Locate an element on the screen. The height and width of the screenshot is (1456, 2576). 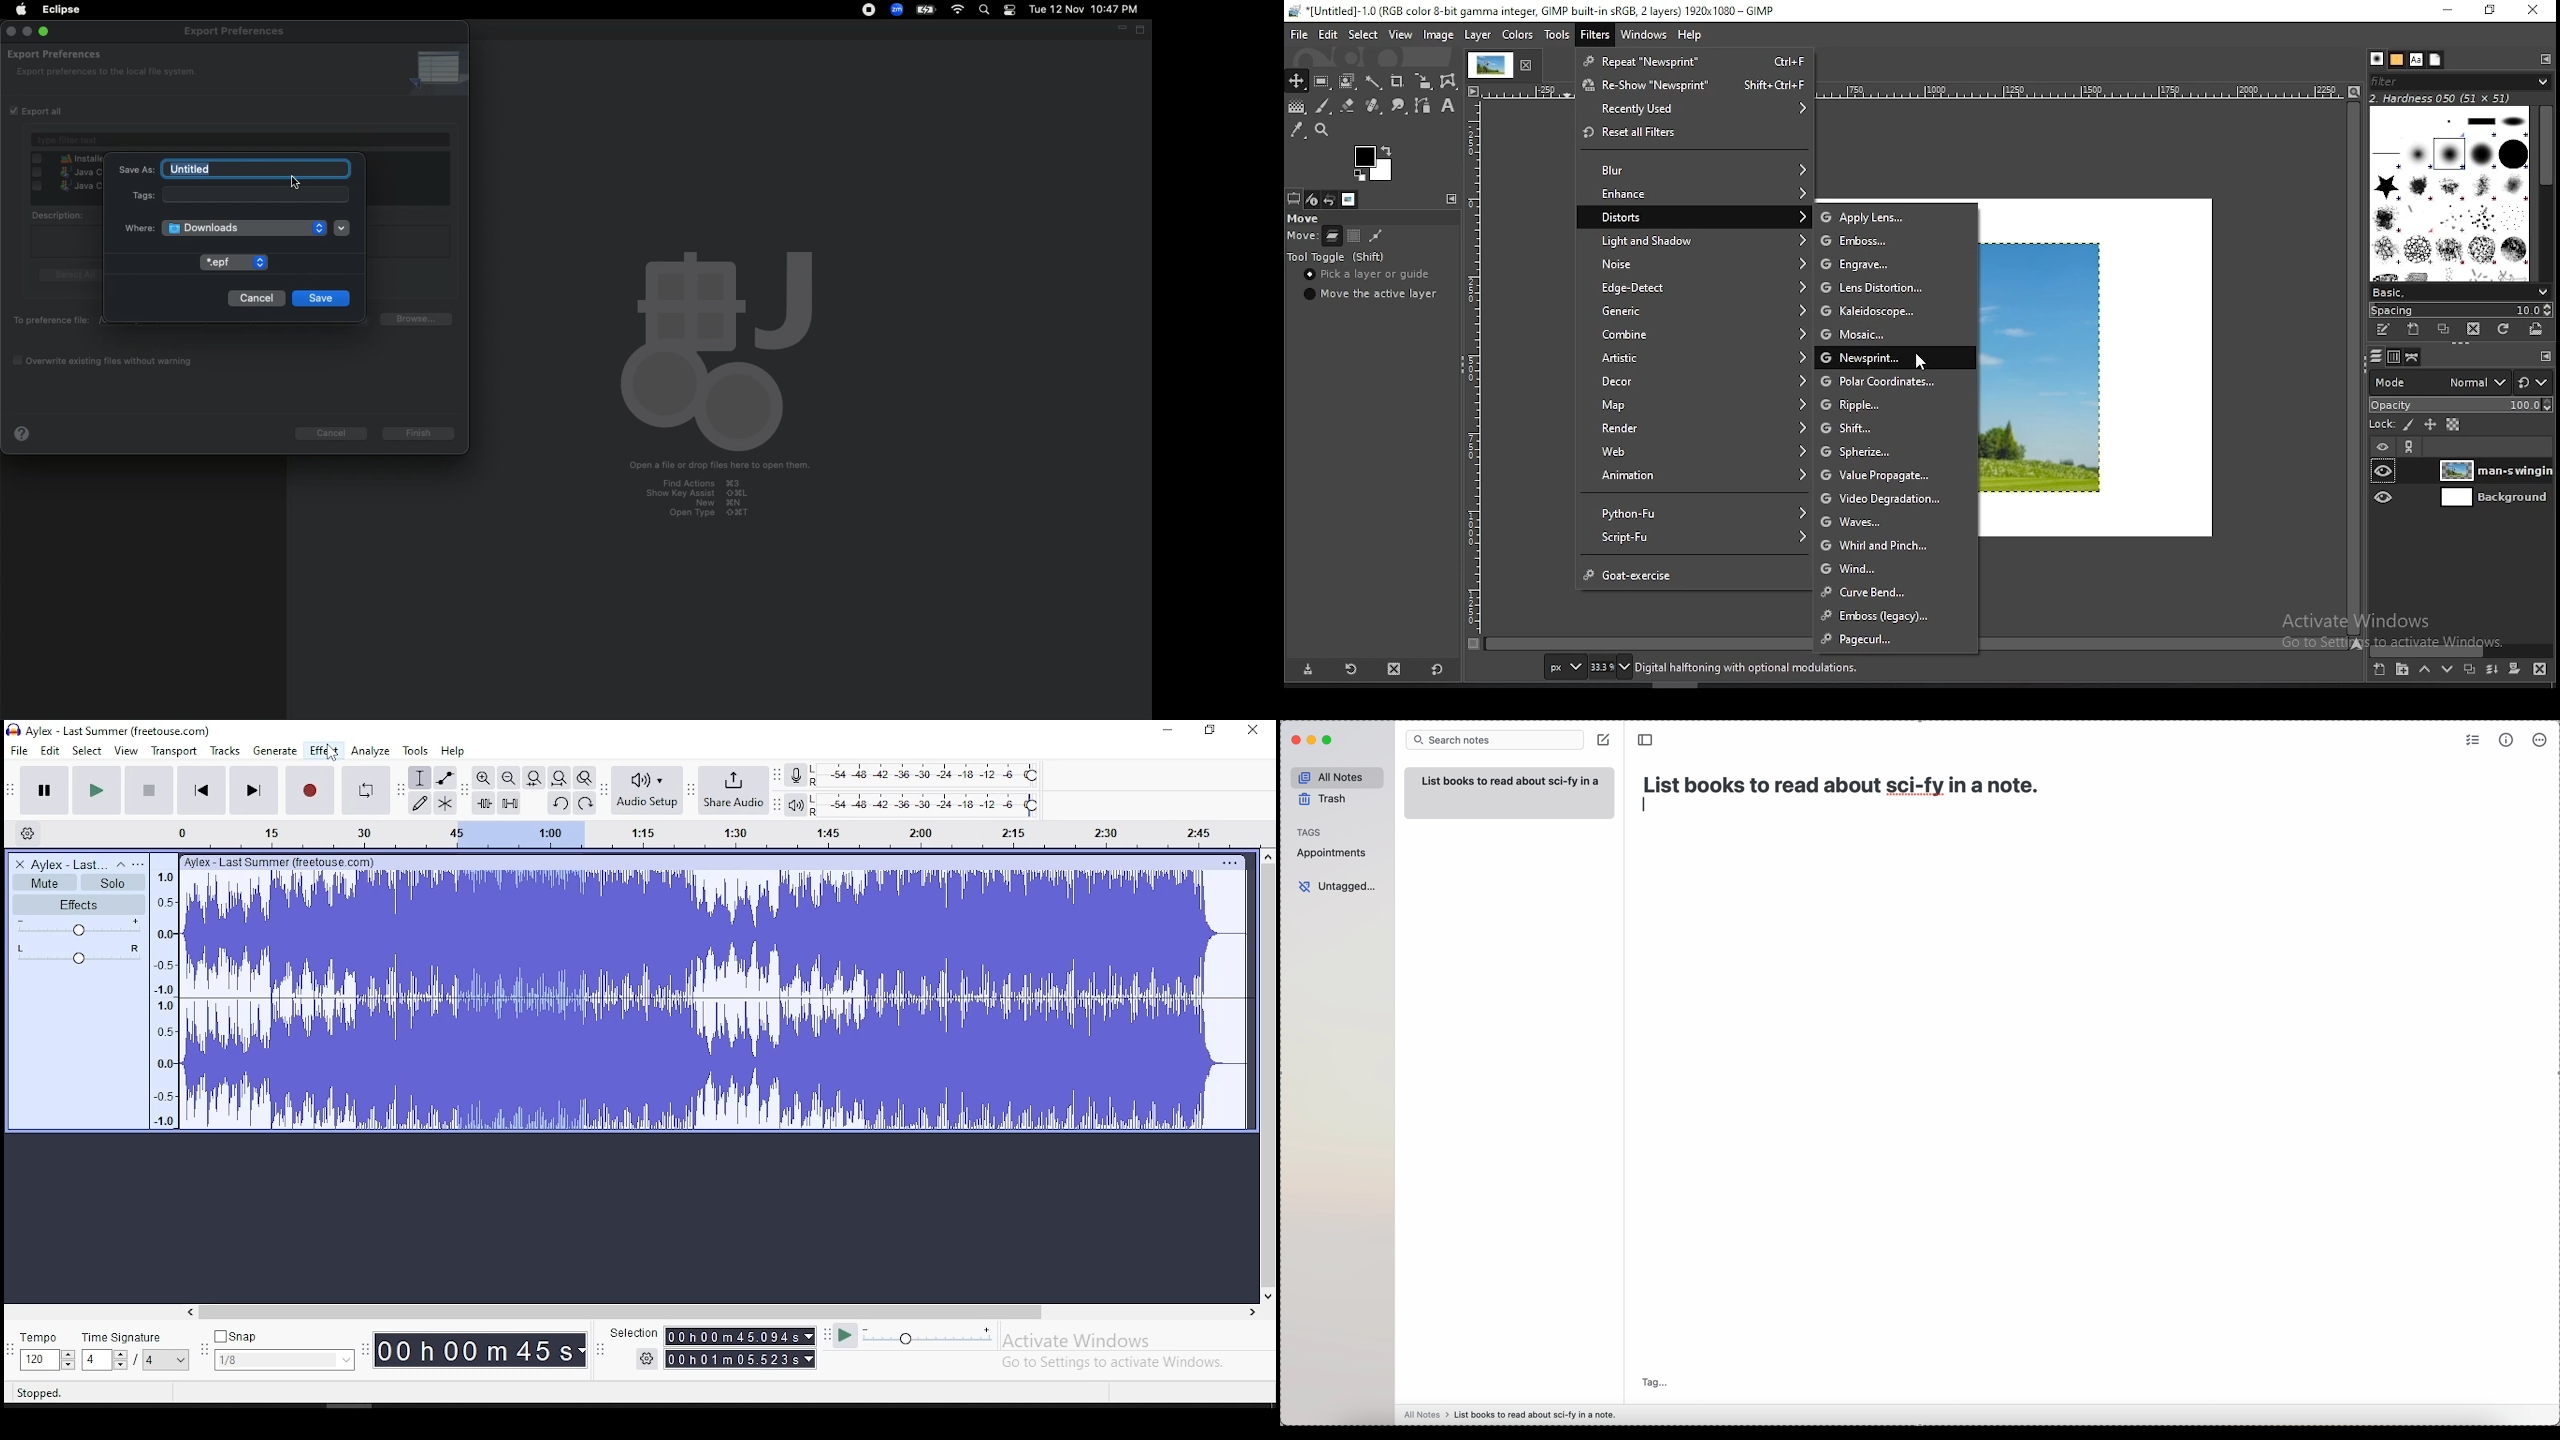
note is located at coordinates (1507, 795).